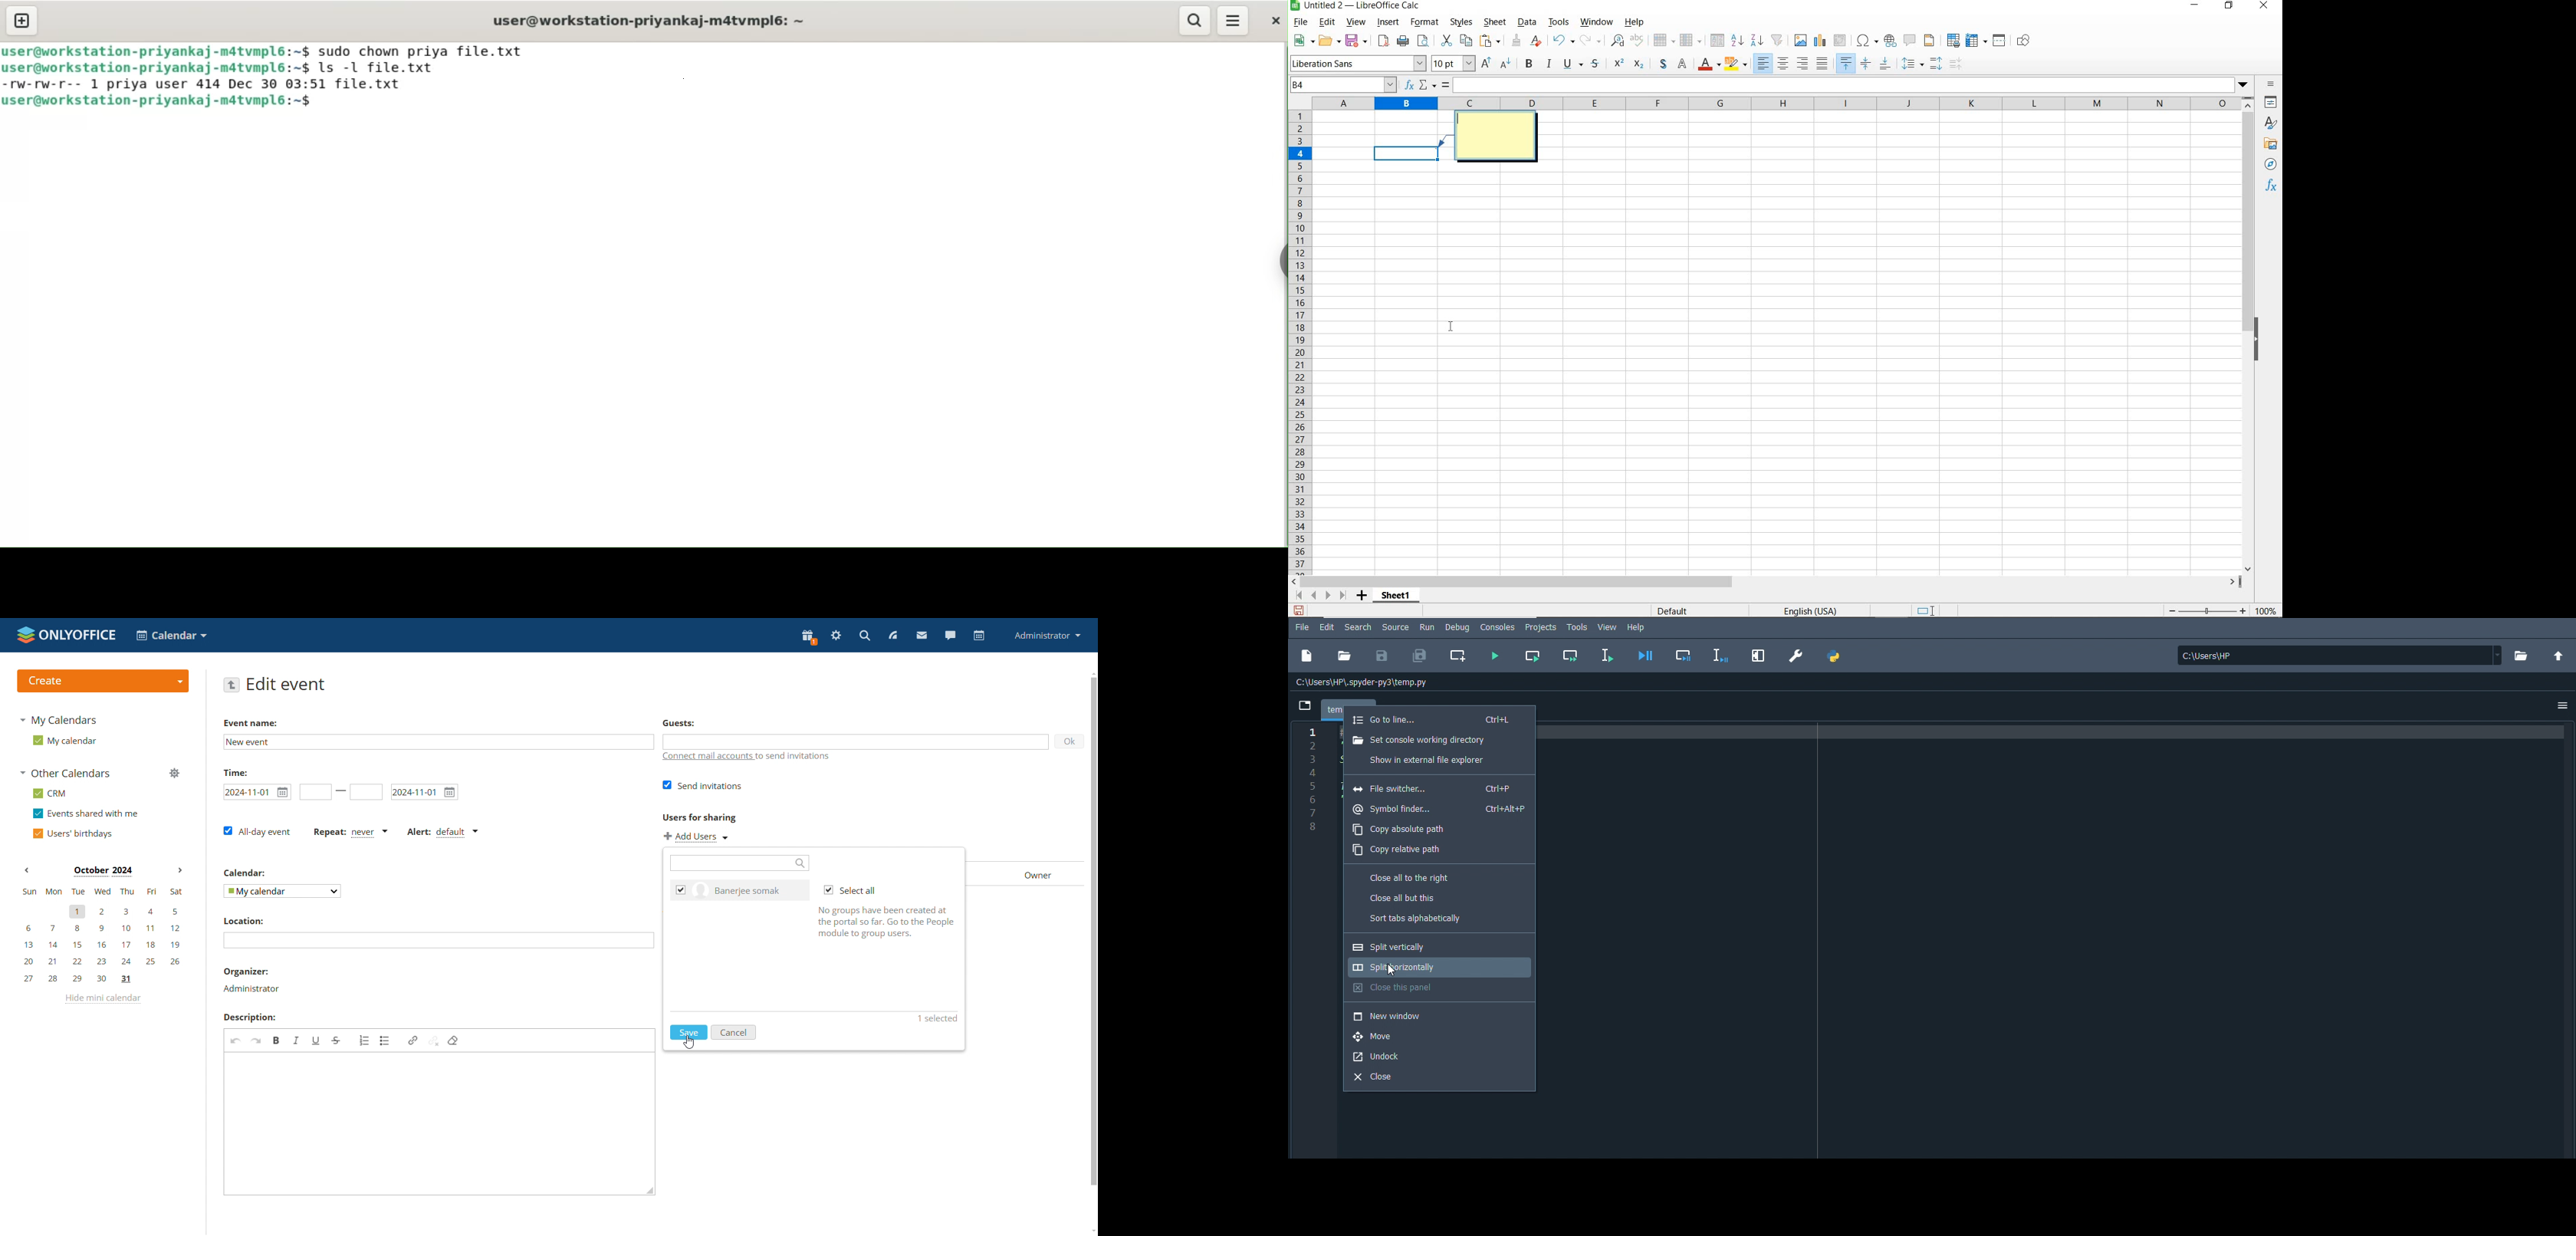 This screenshot has width=2576, height=1260. I want to click on formula, so click(1445, 84).